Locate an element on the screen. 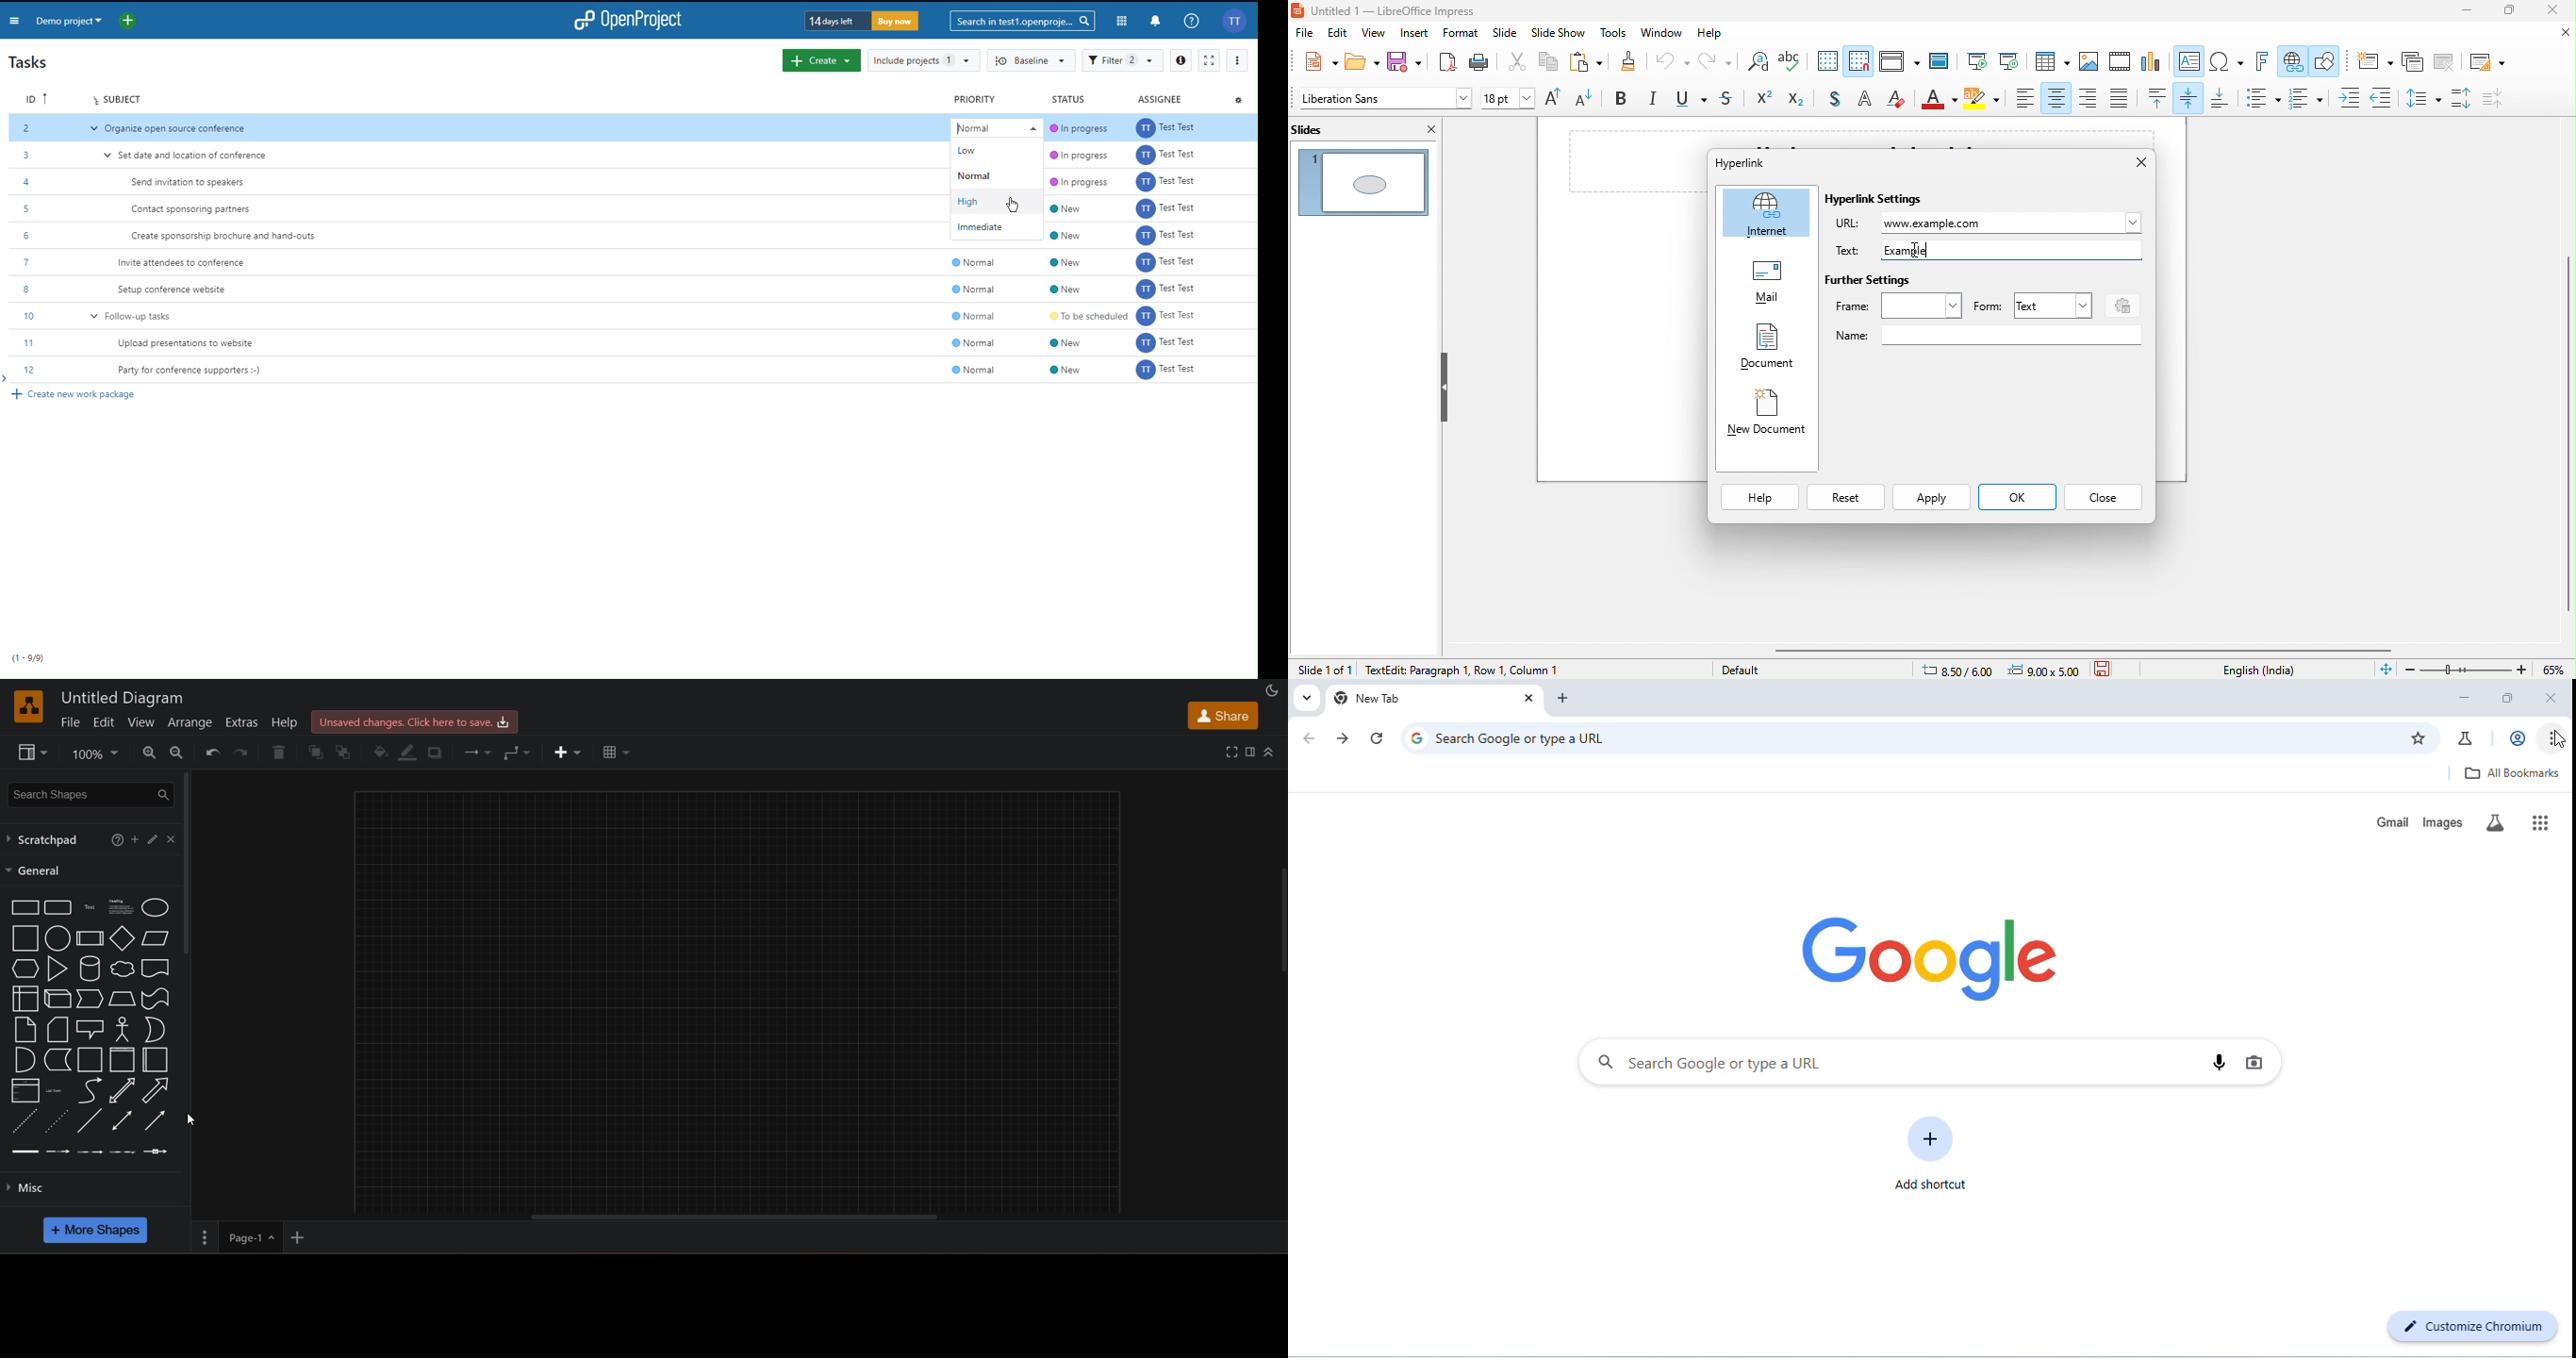 This screenshot has width=2576, height=1372. close is located at coordinates (1428, 129).